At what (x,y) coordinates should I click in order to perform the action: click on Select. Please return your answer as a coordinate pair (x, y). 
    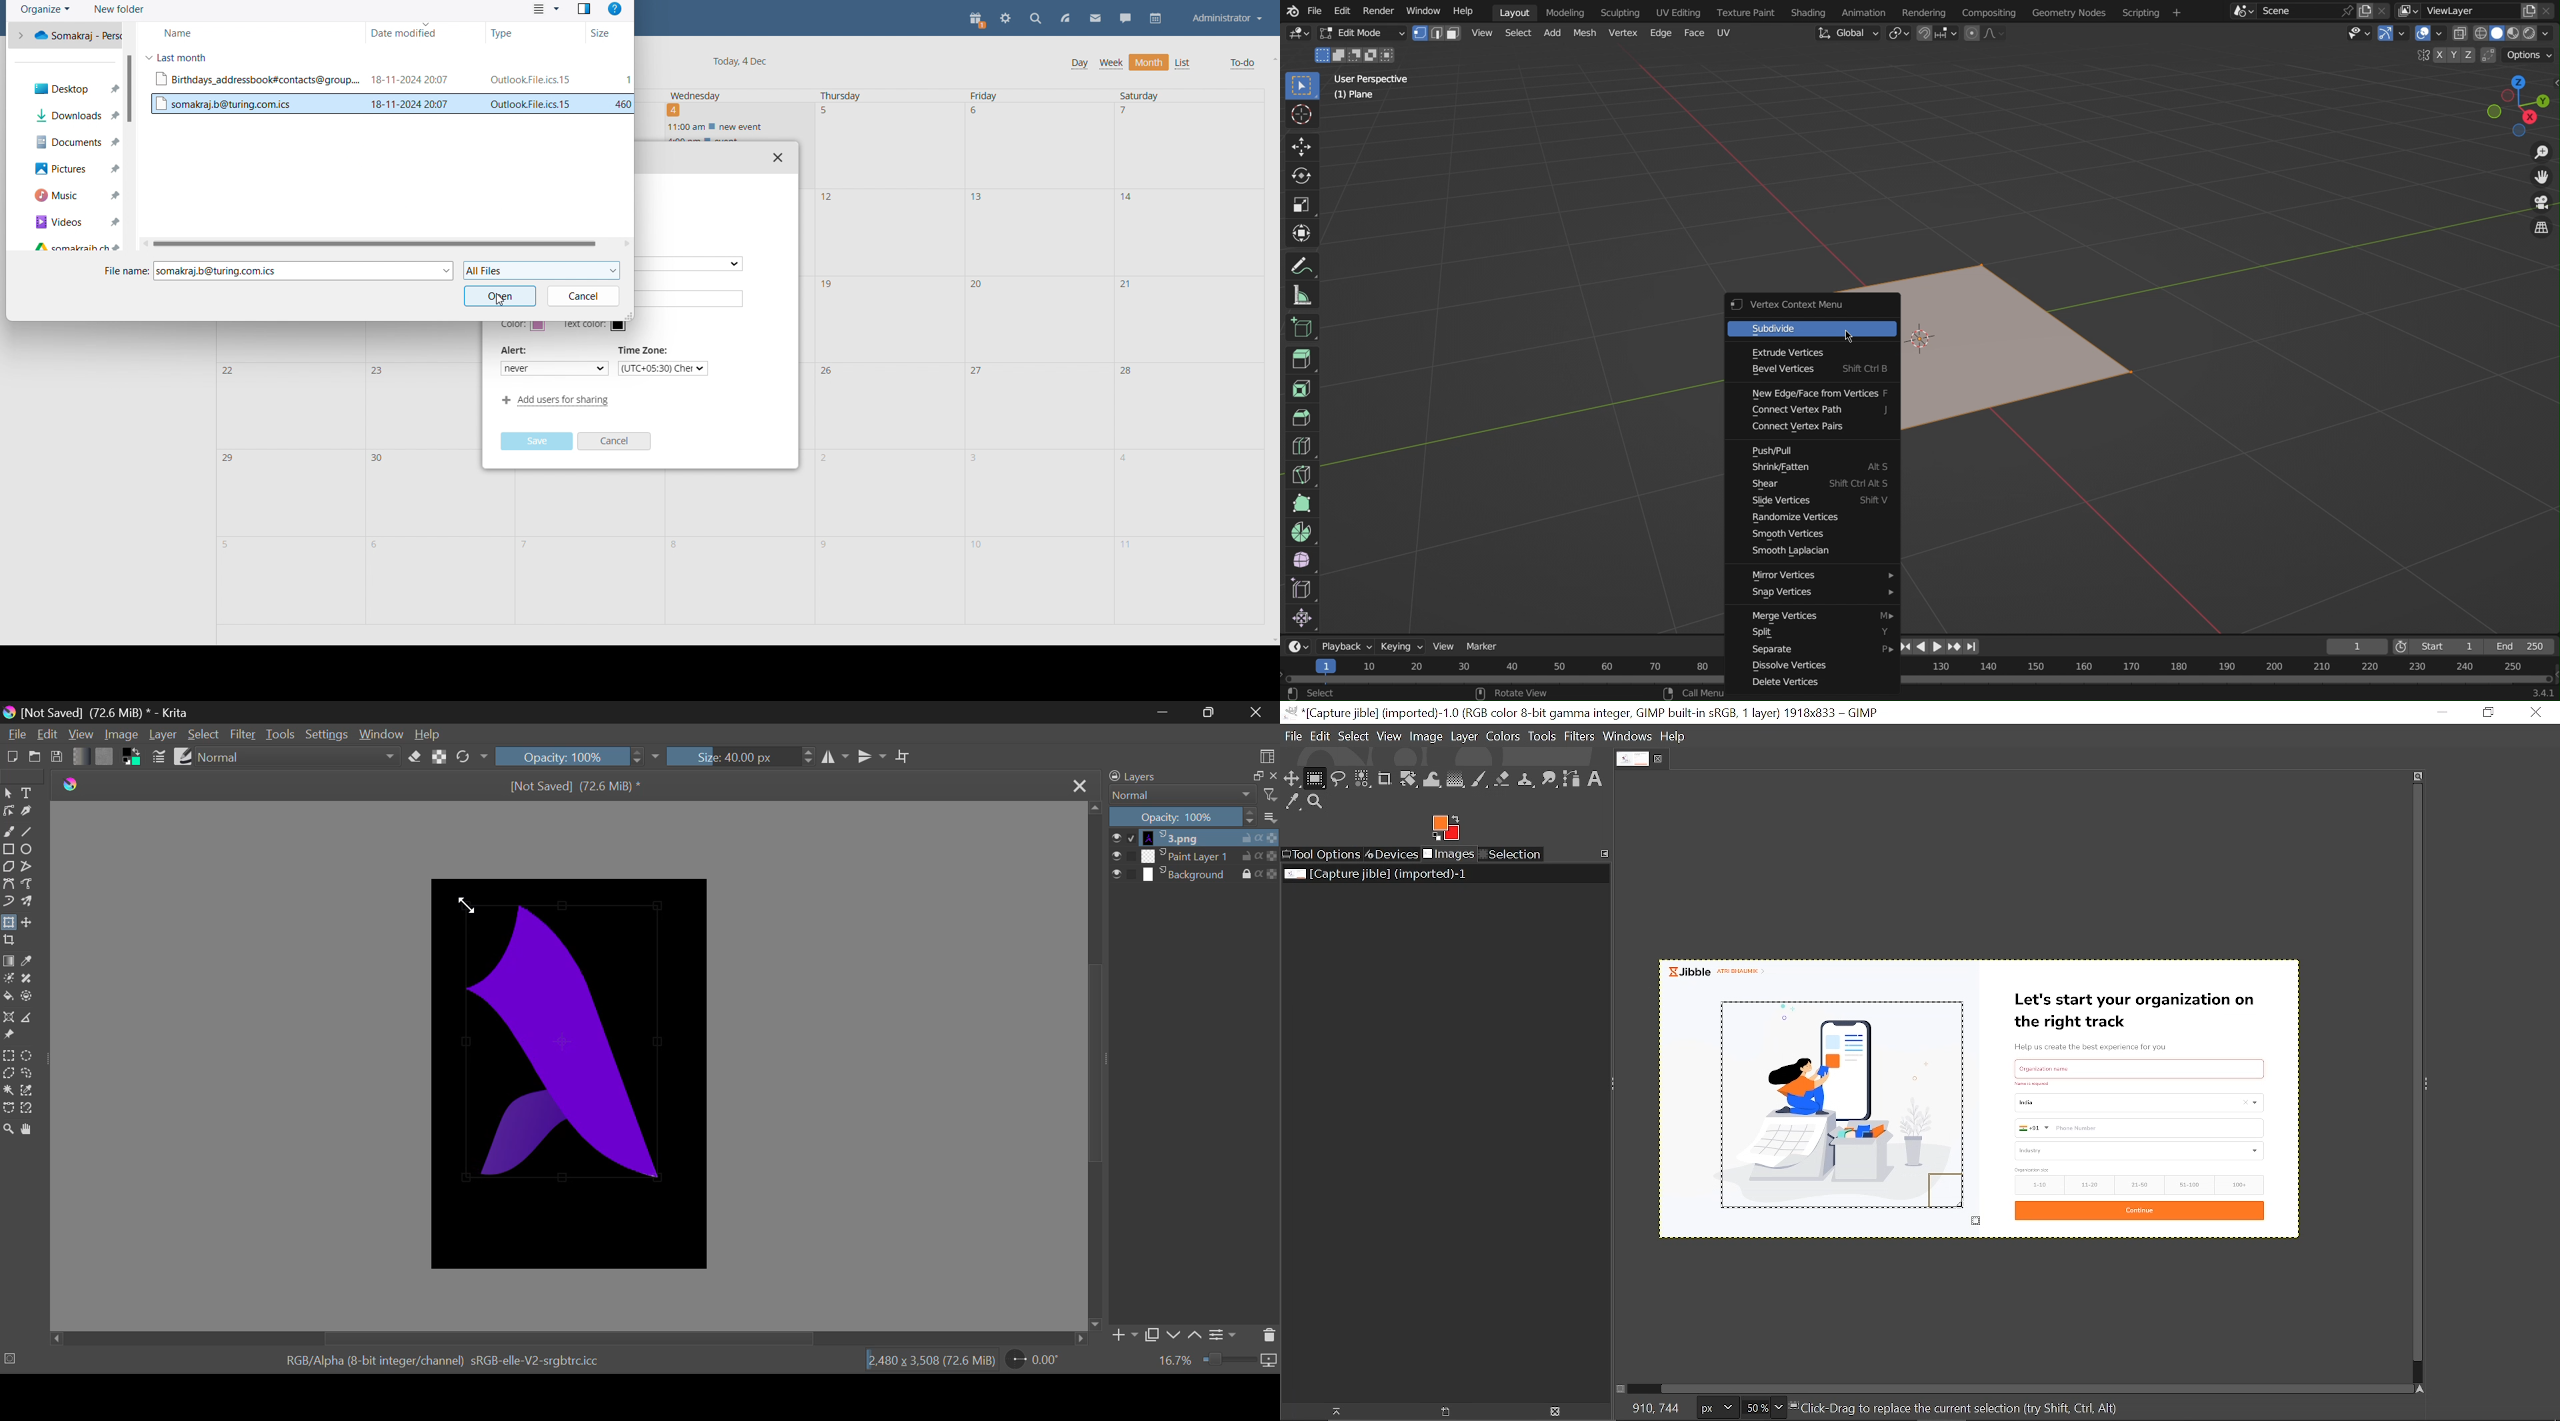
    Looking at the image, I should click on (1516, 35).